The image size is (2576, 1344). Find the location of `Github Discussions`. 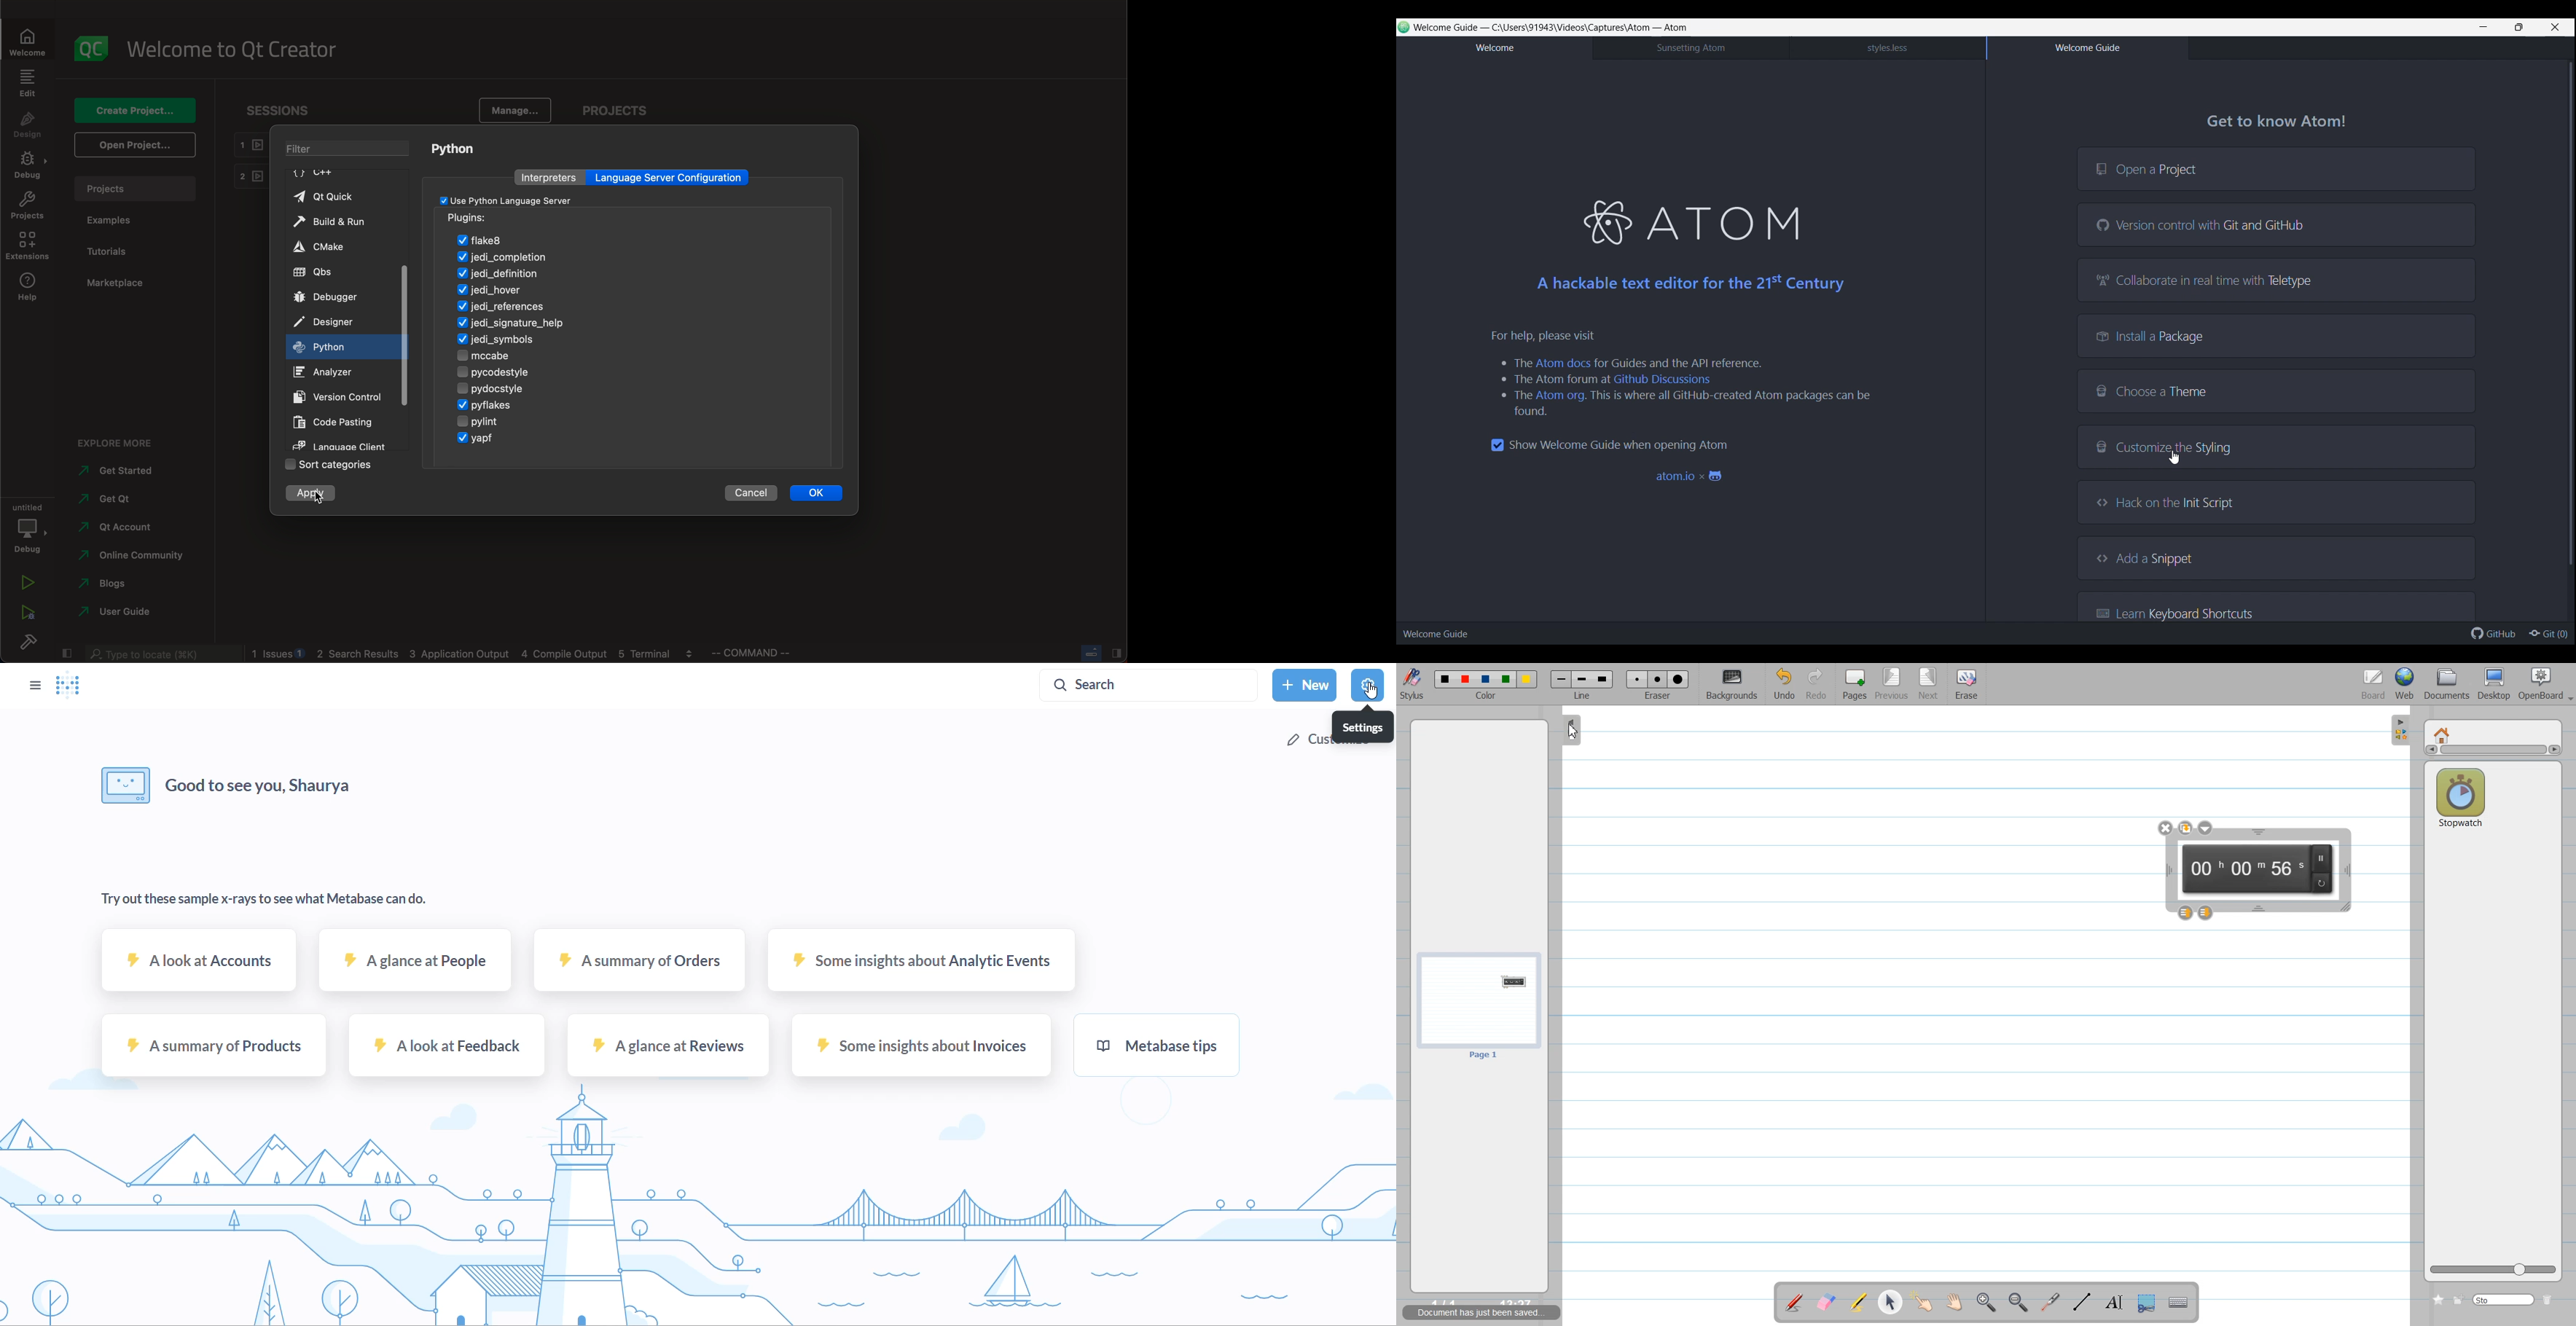

Github Discussions is located at coordinates (1661, 381).